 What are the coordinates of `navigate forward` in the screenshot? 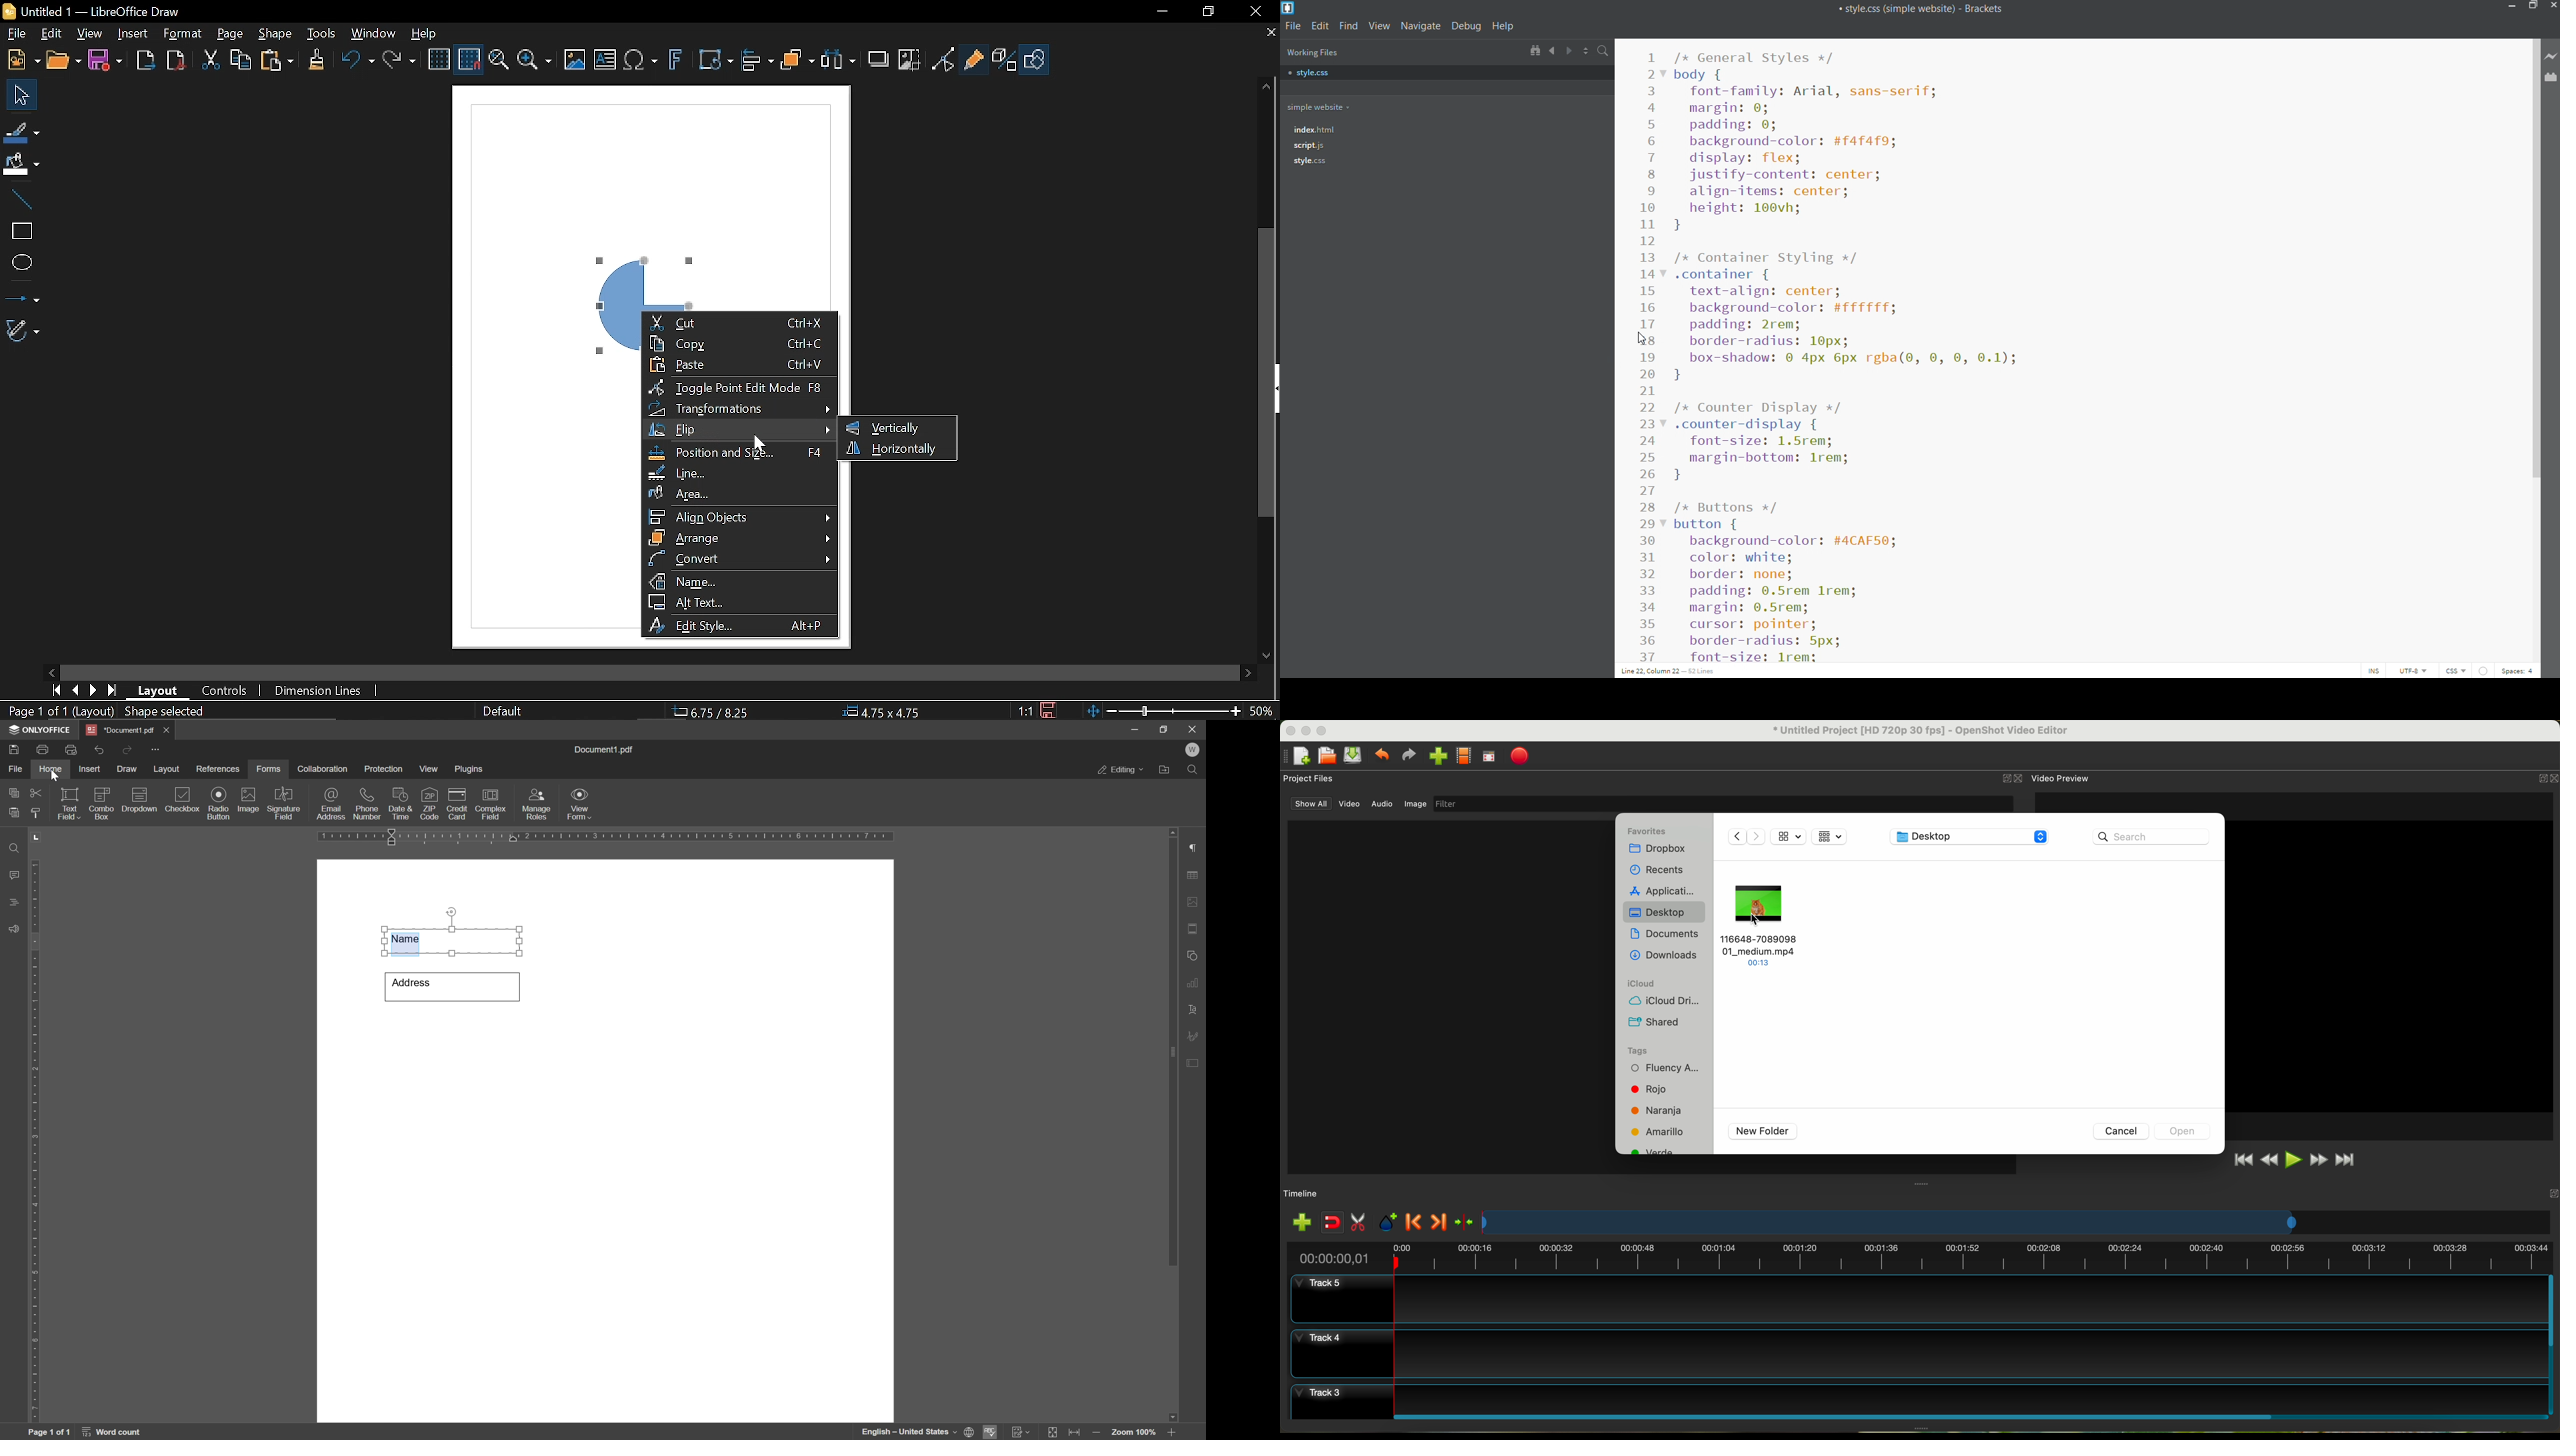 It's located at (1569, 51).